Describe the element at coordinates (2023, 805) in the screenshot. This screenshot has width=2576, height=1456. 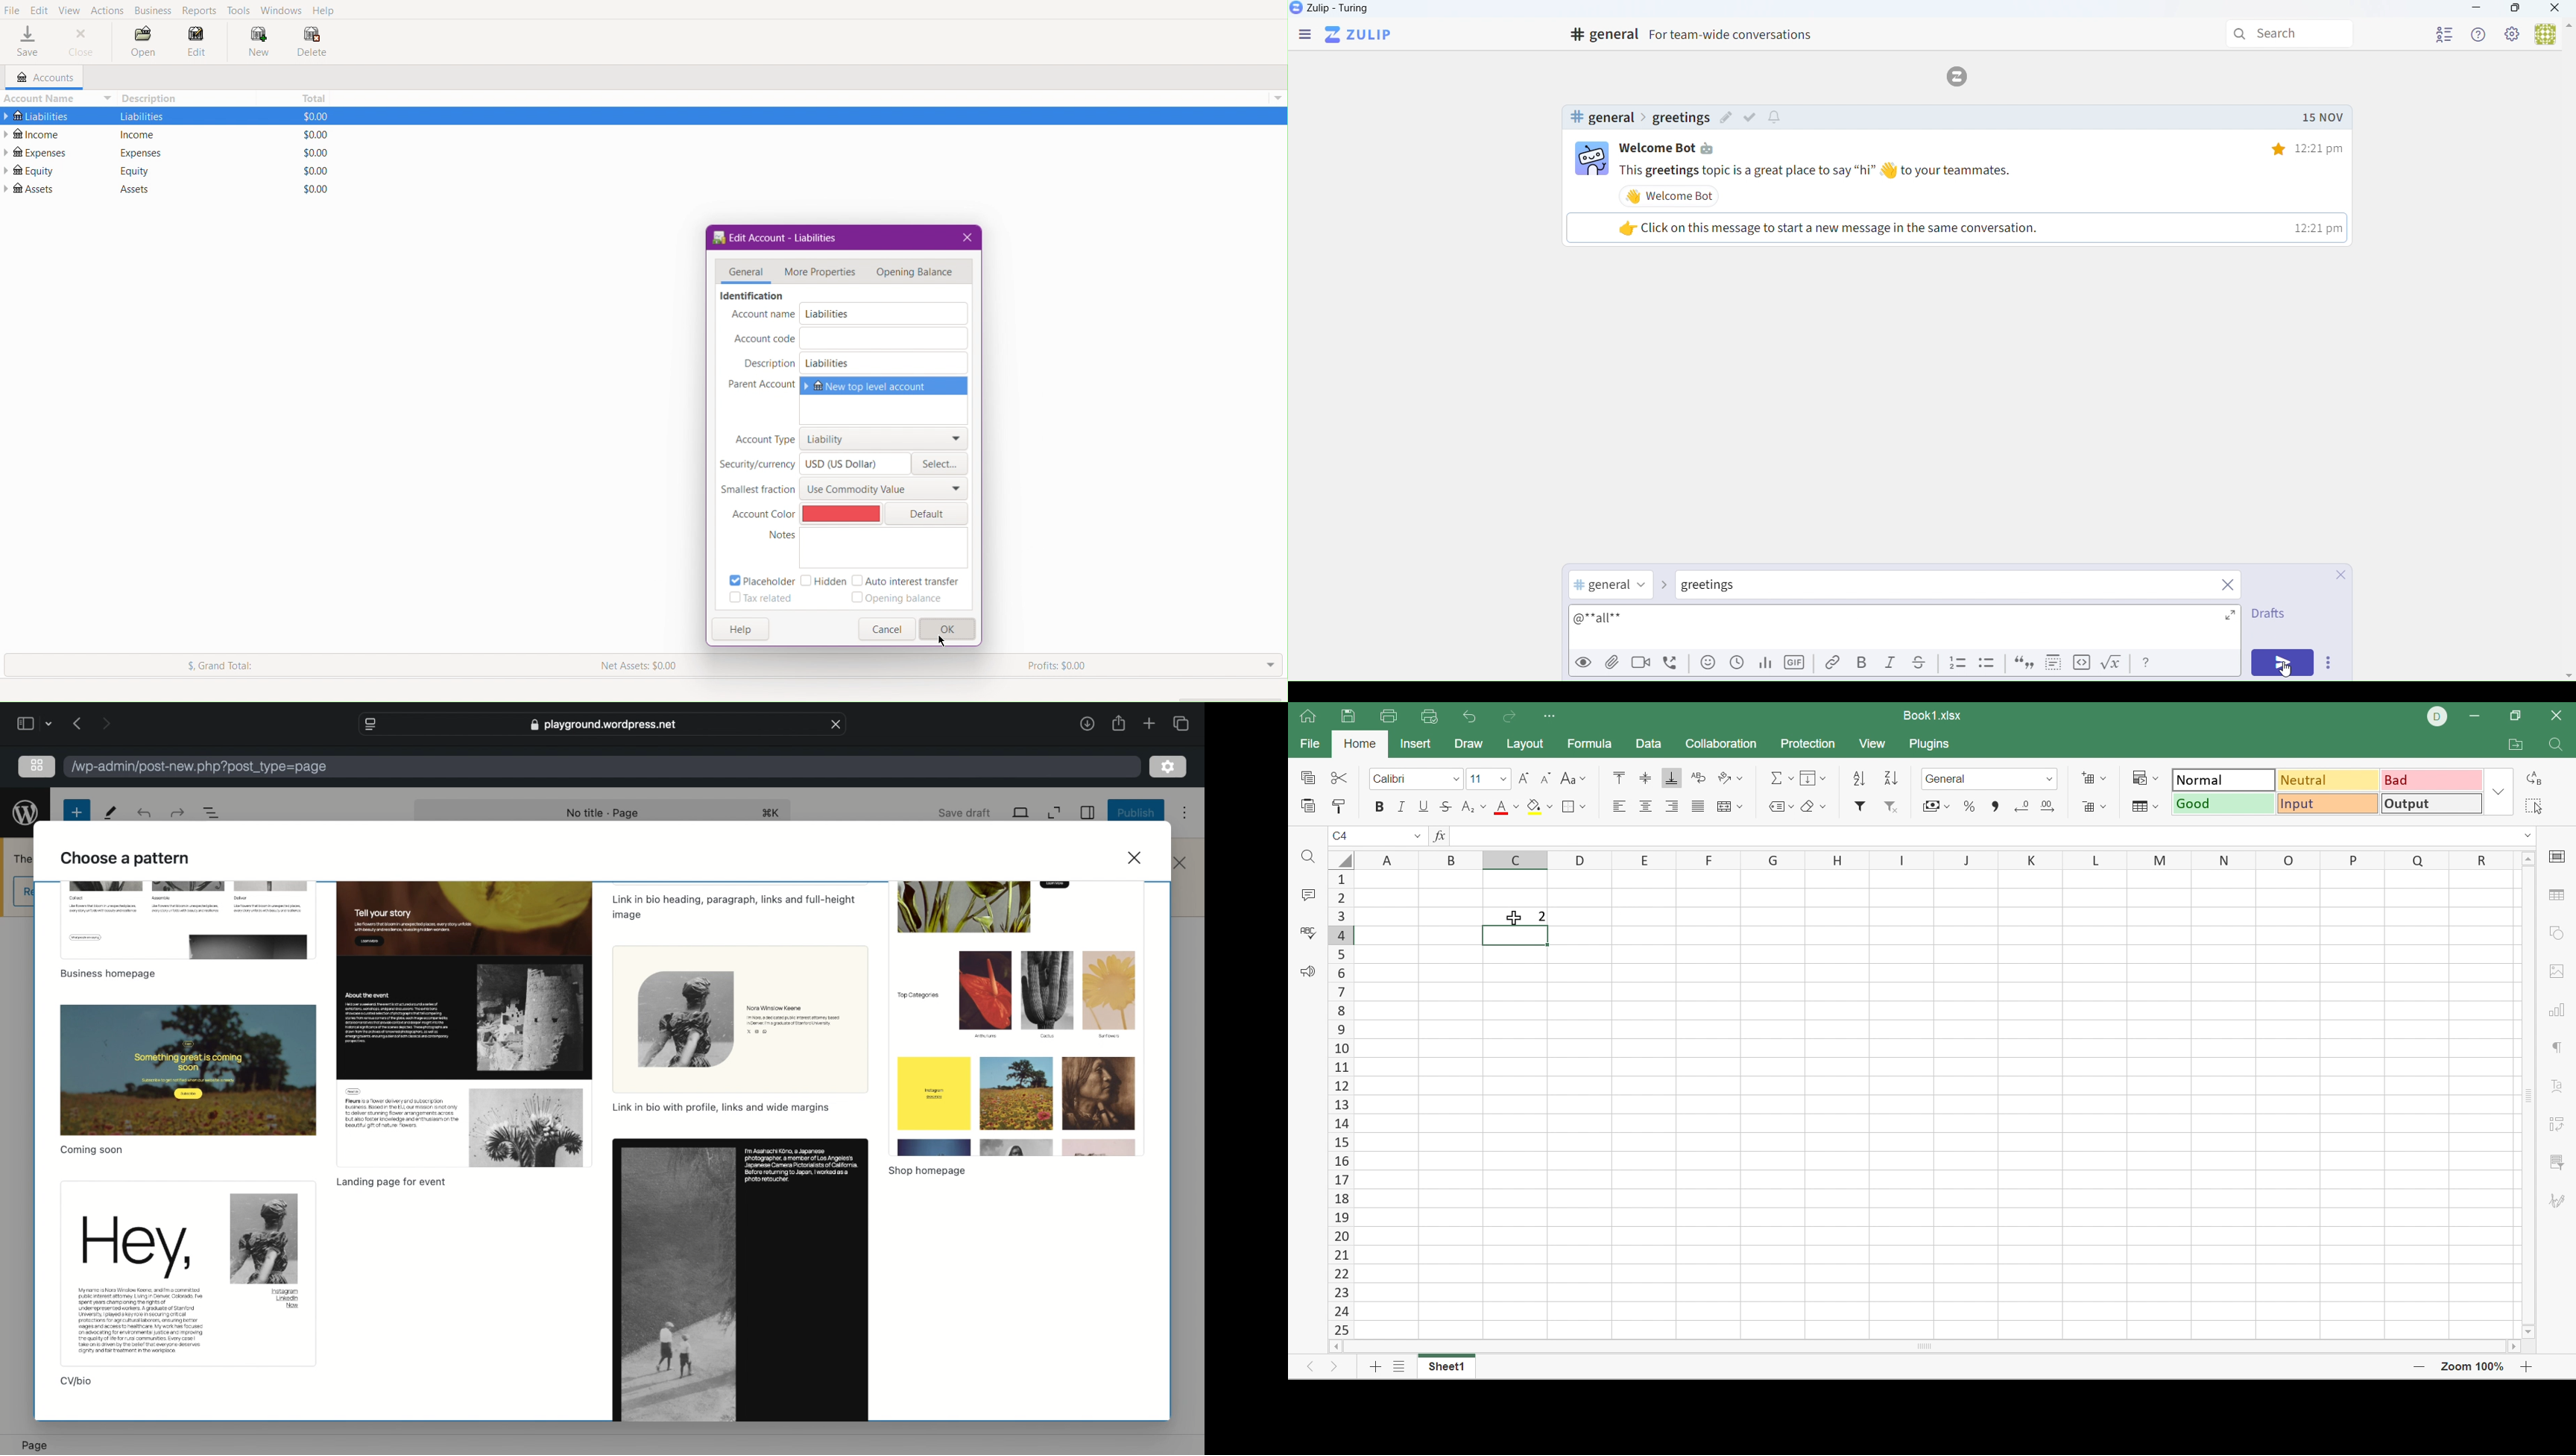
I see `Decrease3 decimal` at that location.